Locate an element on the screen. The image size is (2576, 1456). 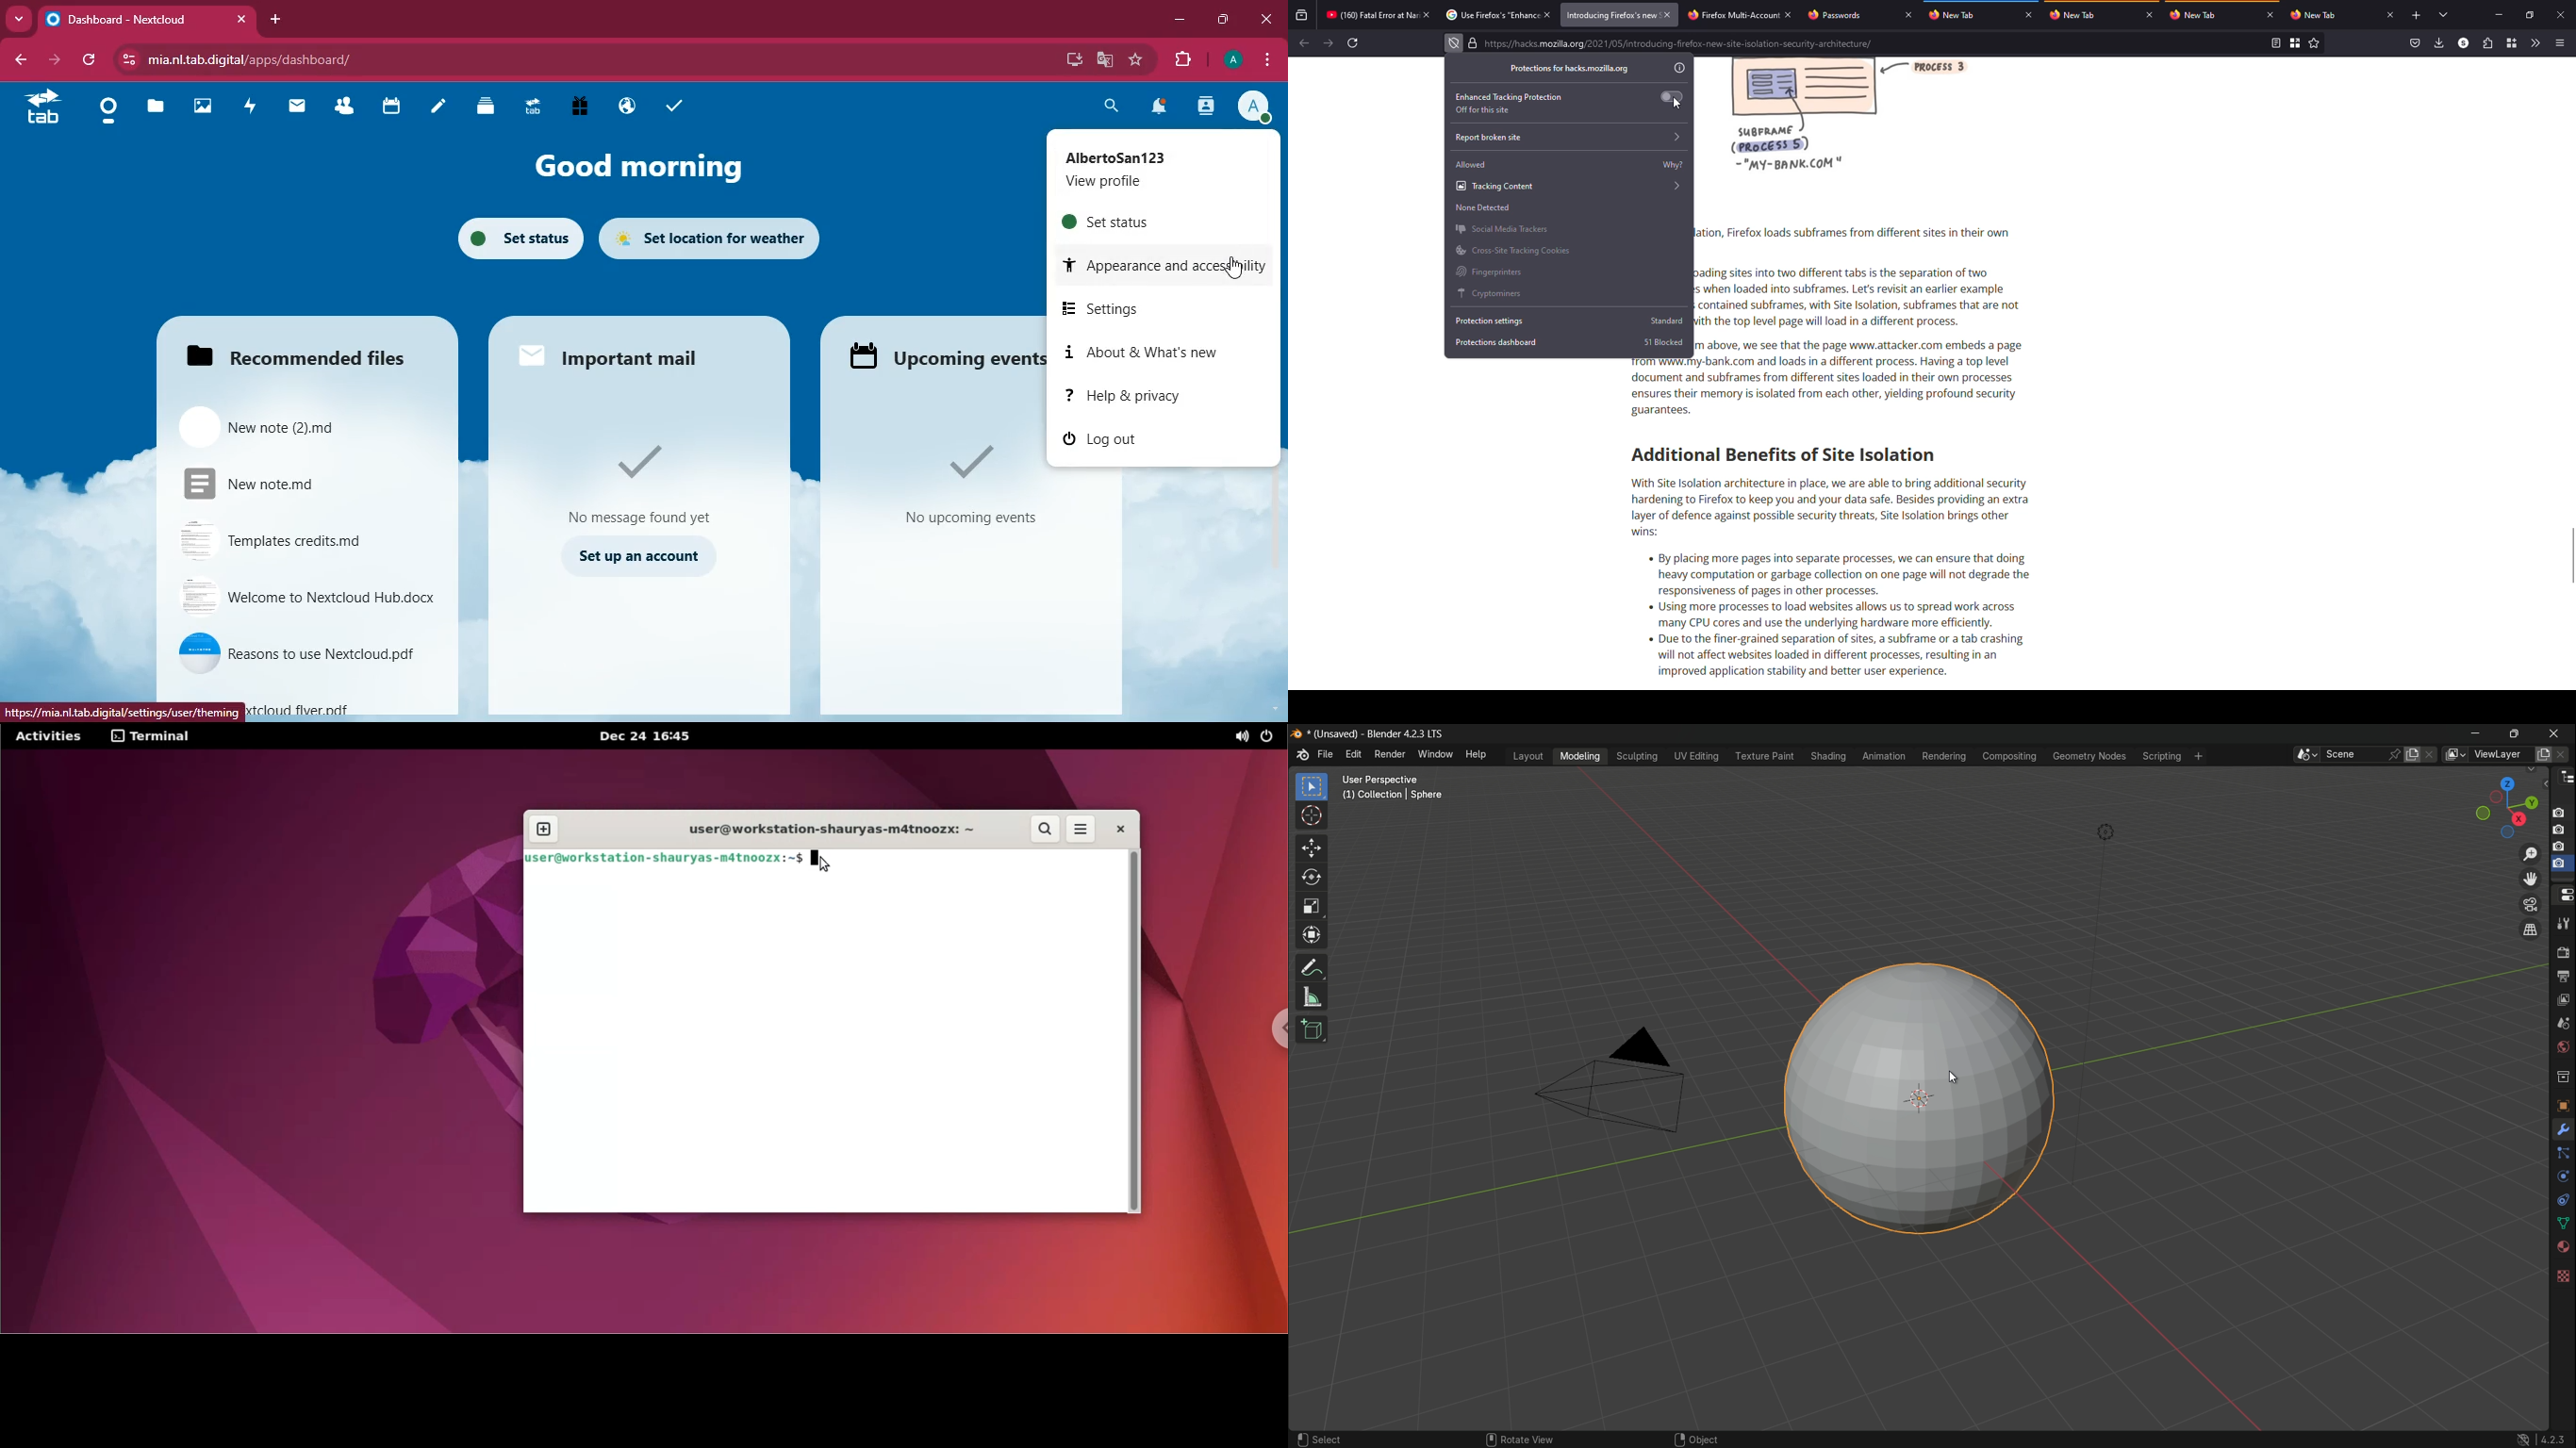
refresh is located at coordinates (89, 59).